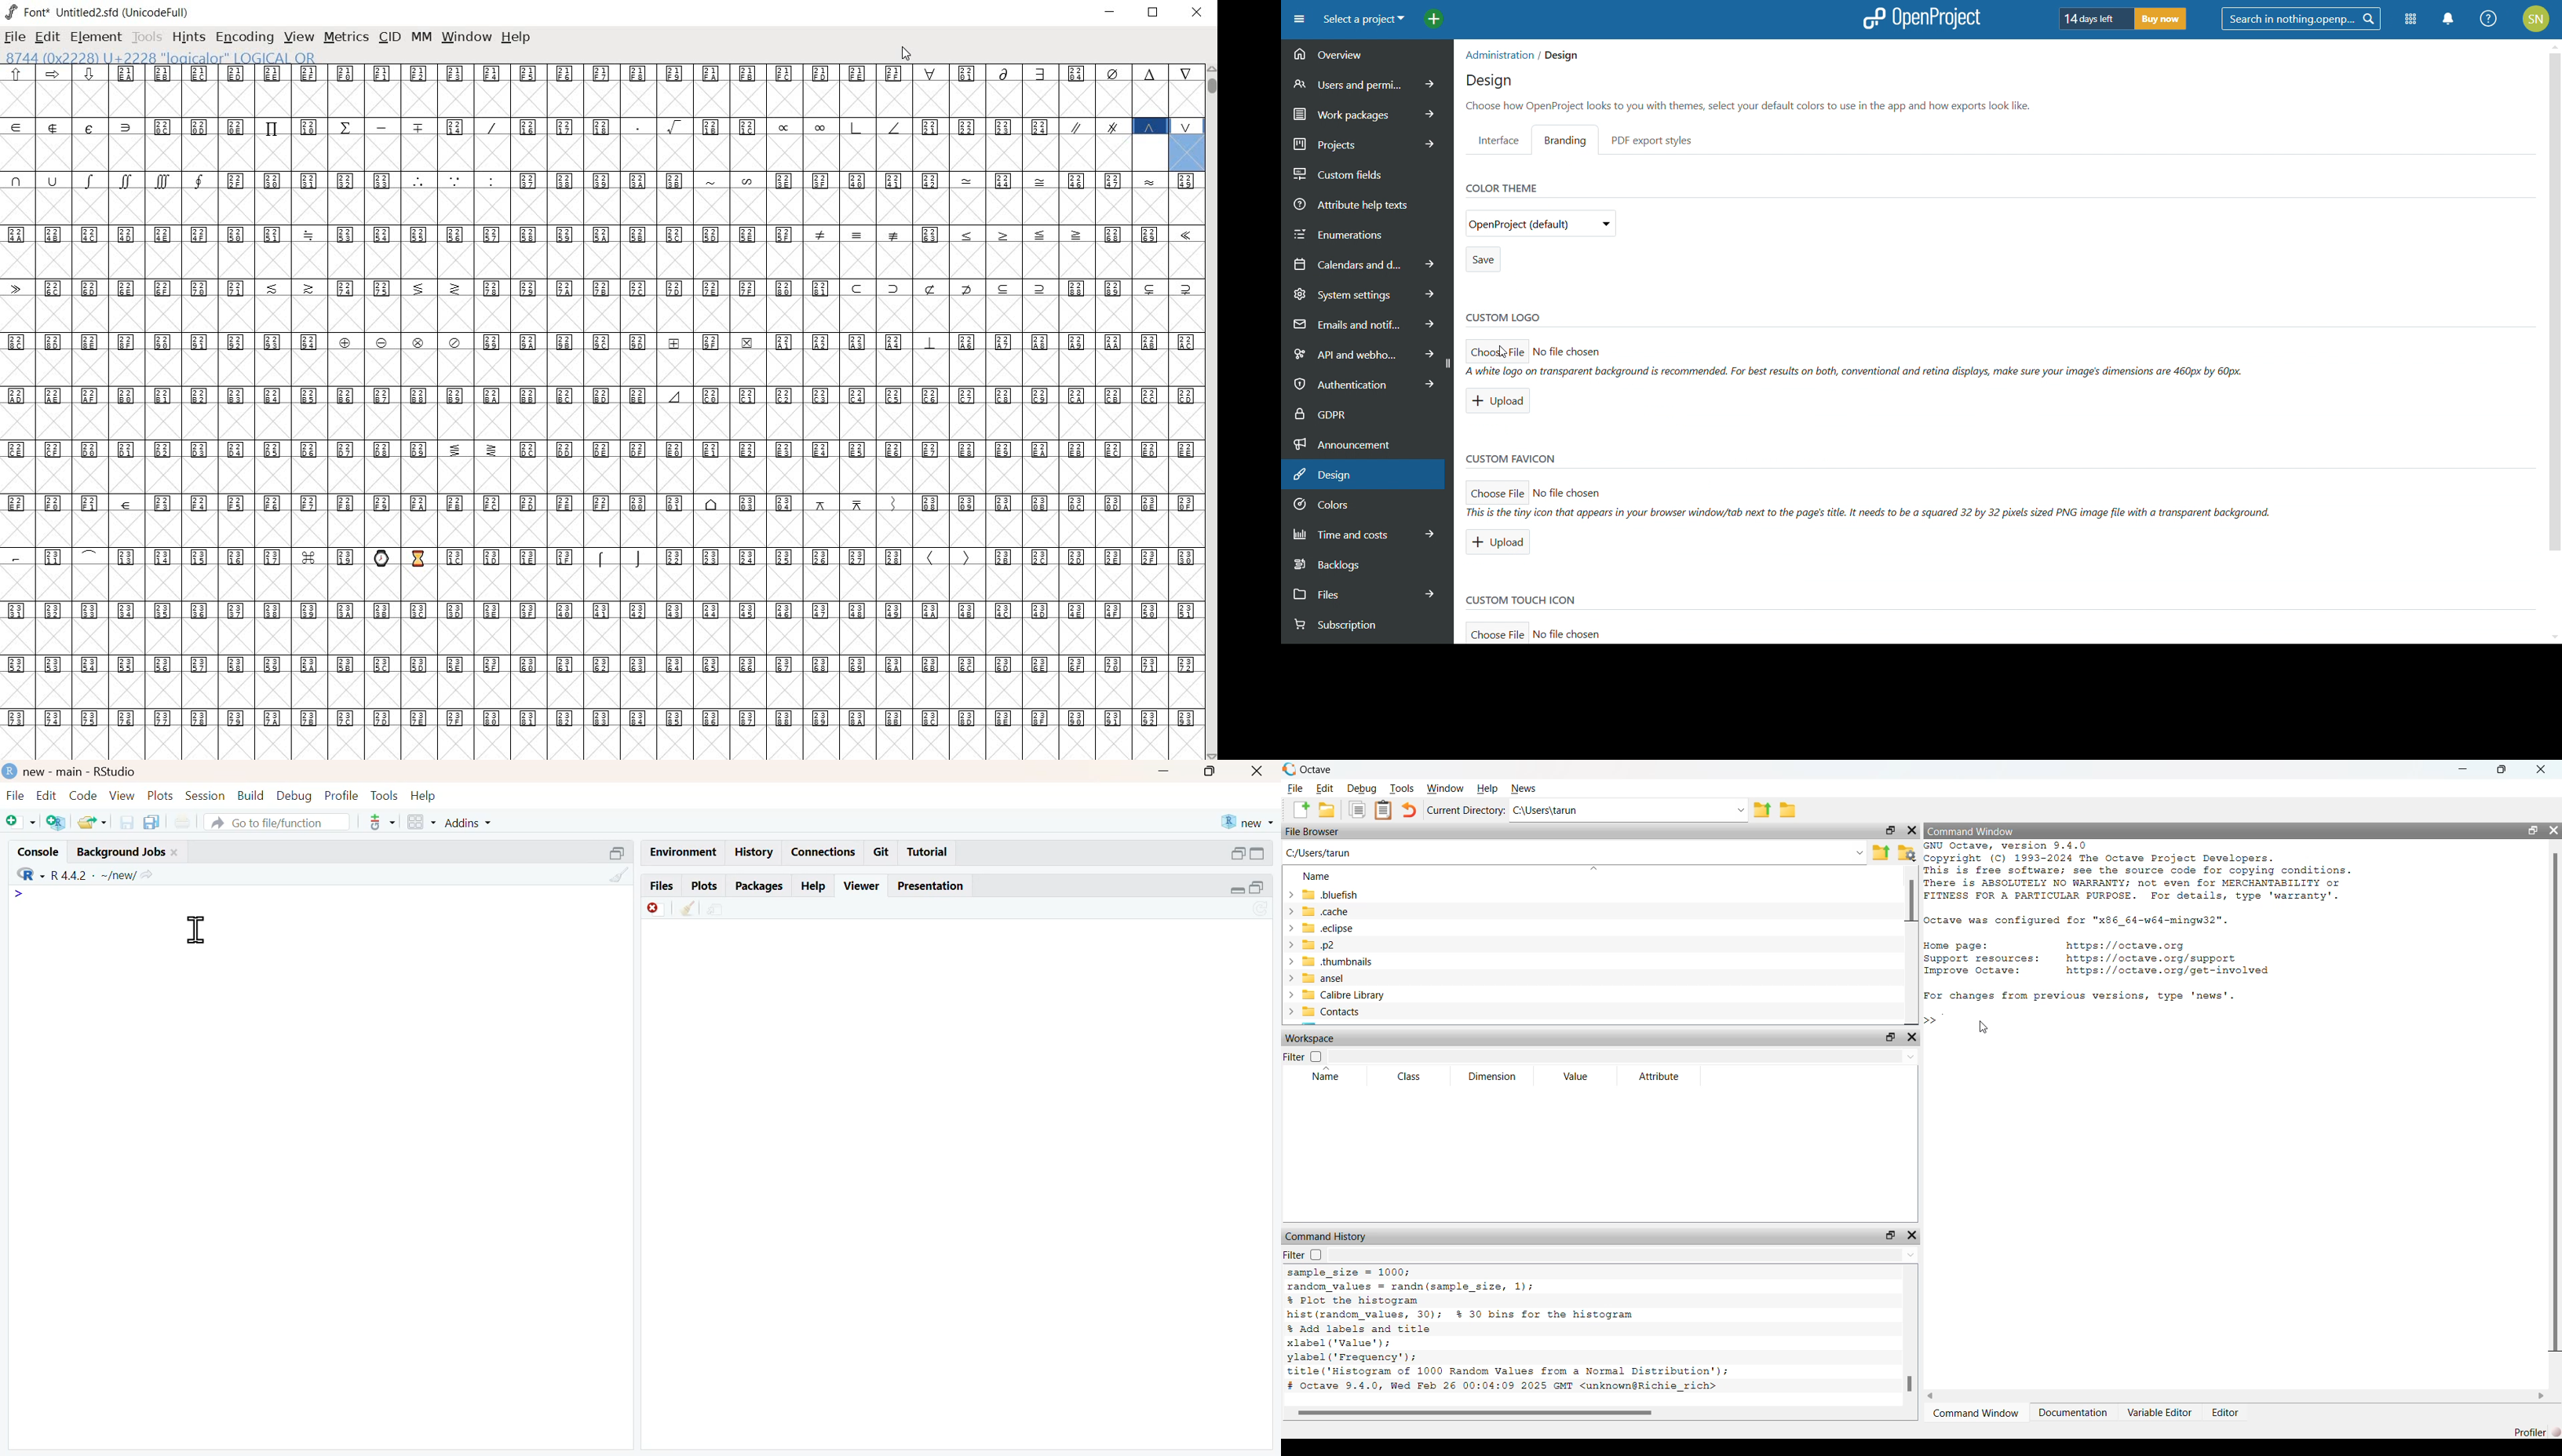 Image resolution: width=2576 pixels, height=1456 pixels. What do you see at coordinates (47, 794) in the screenshot?
I see `Edit ` at bounding box center [47, 794].